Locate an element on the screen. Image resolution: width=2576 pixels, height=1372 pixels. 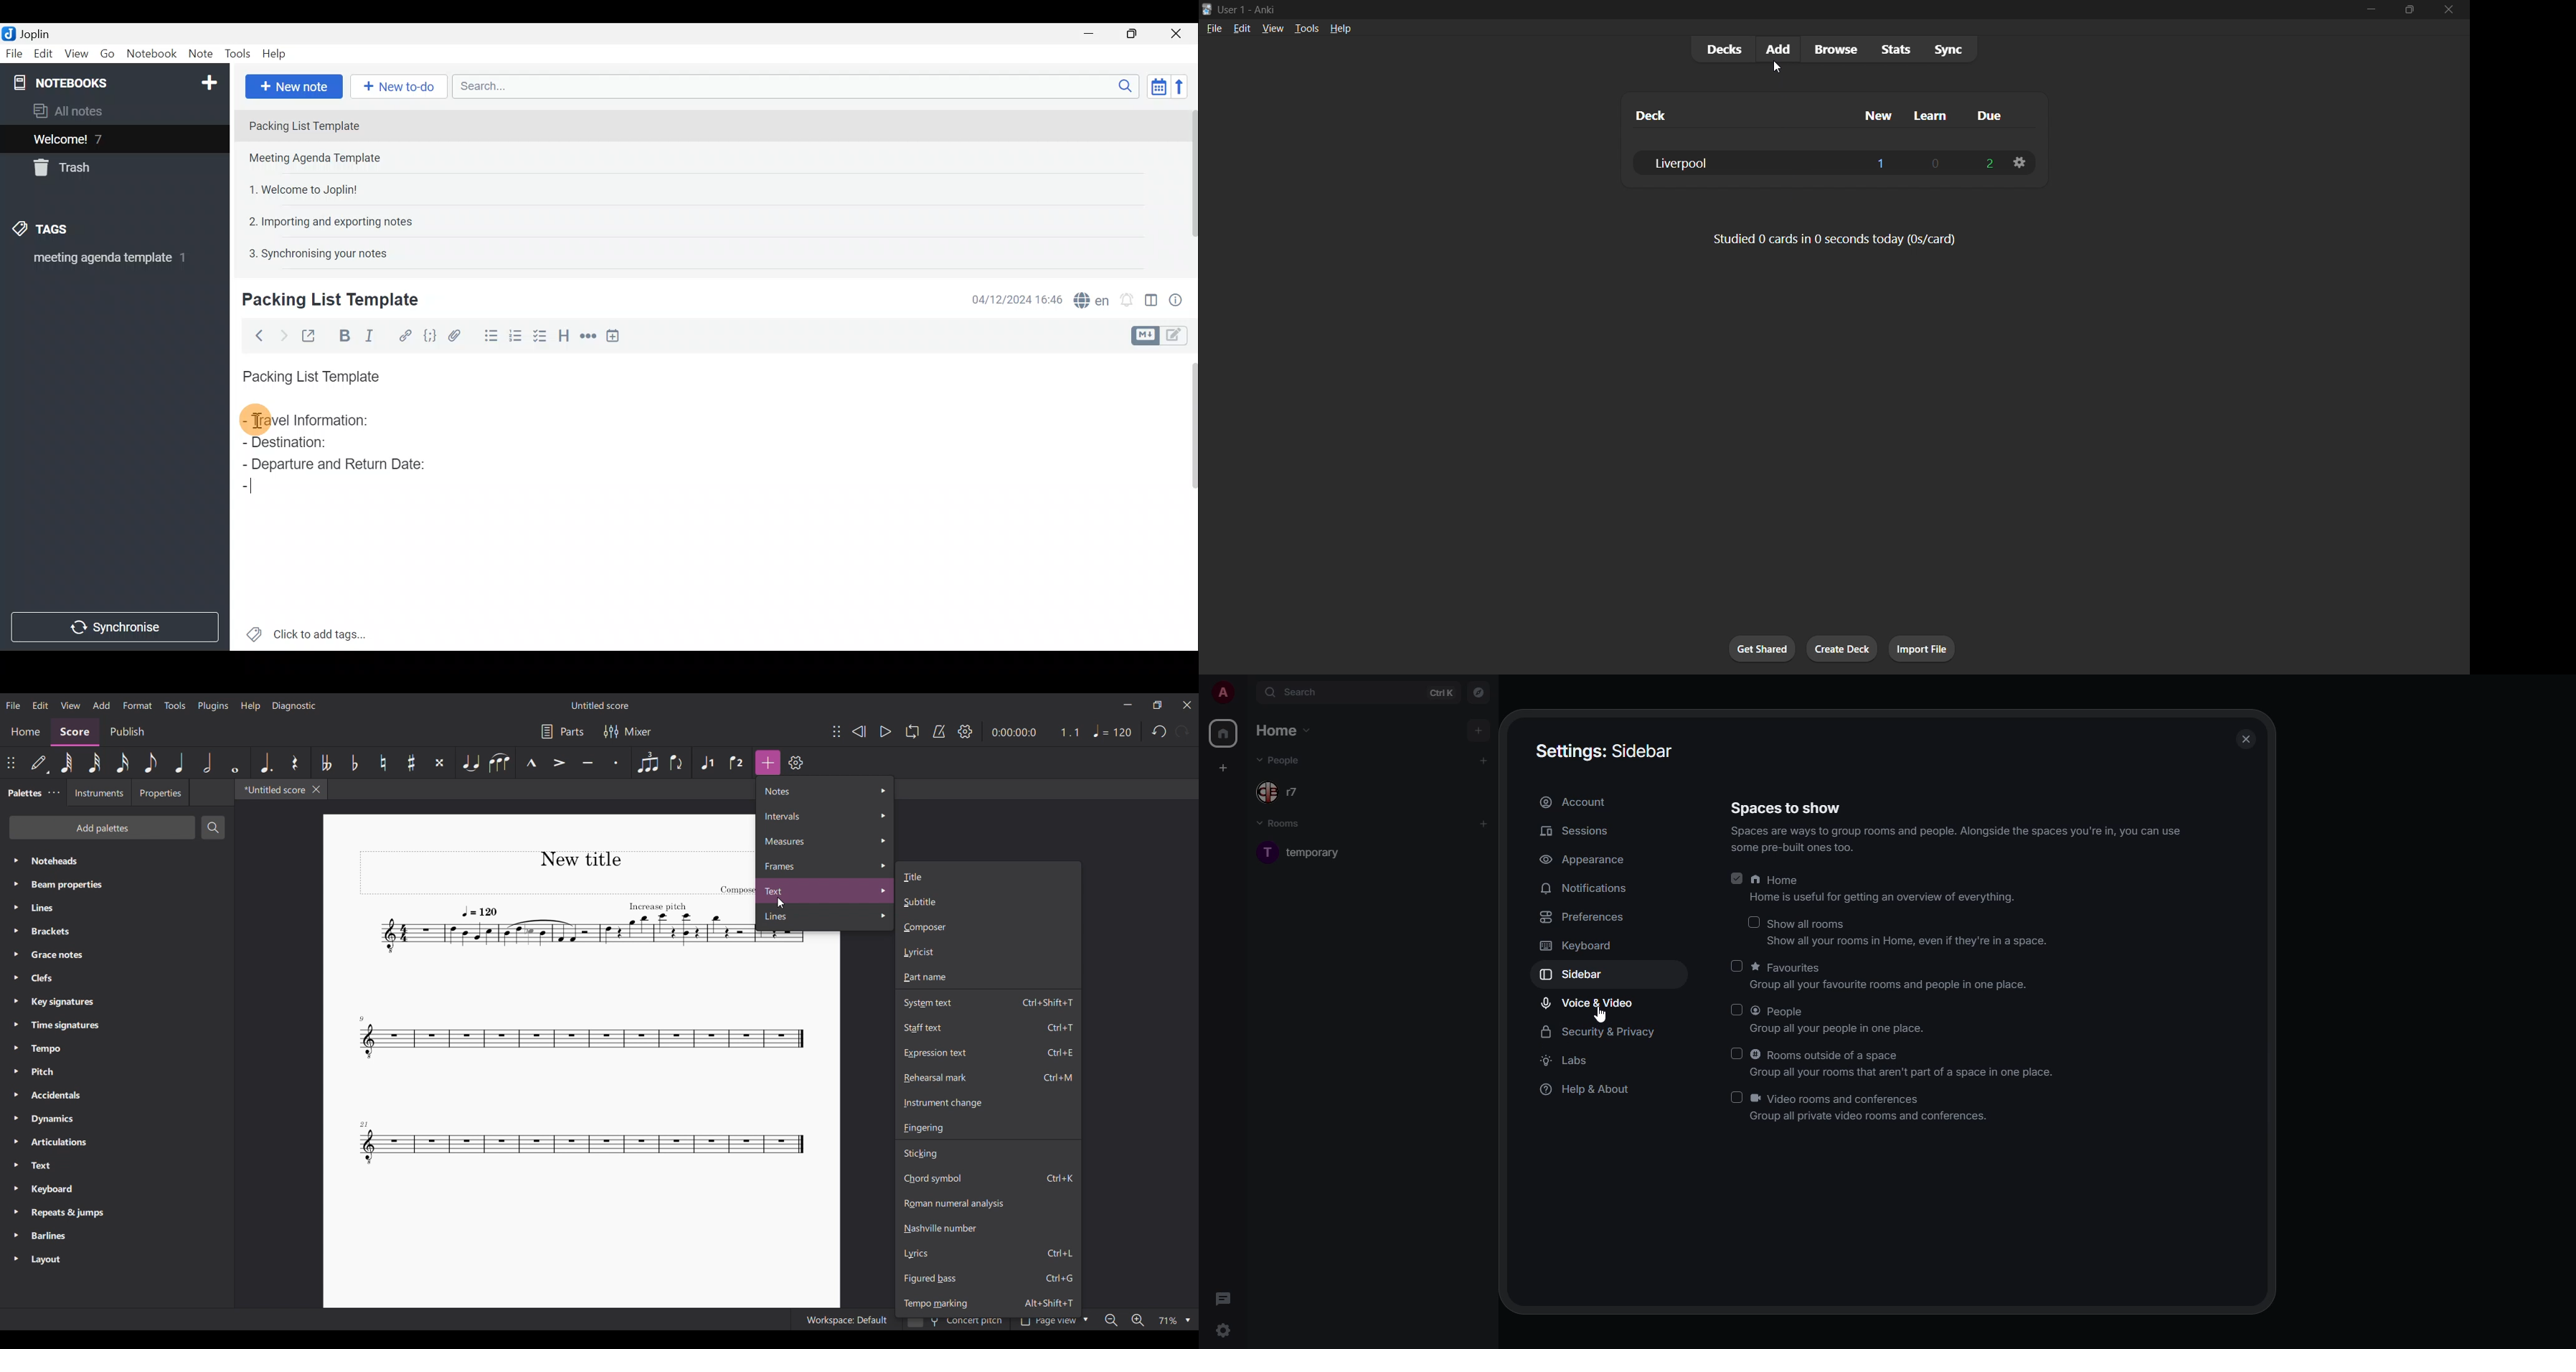
click to enable is located at coordinates (1737, 1053).